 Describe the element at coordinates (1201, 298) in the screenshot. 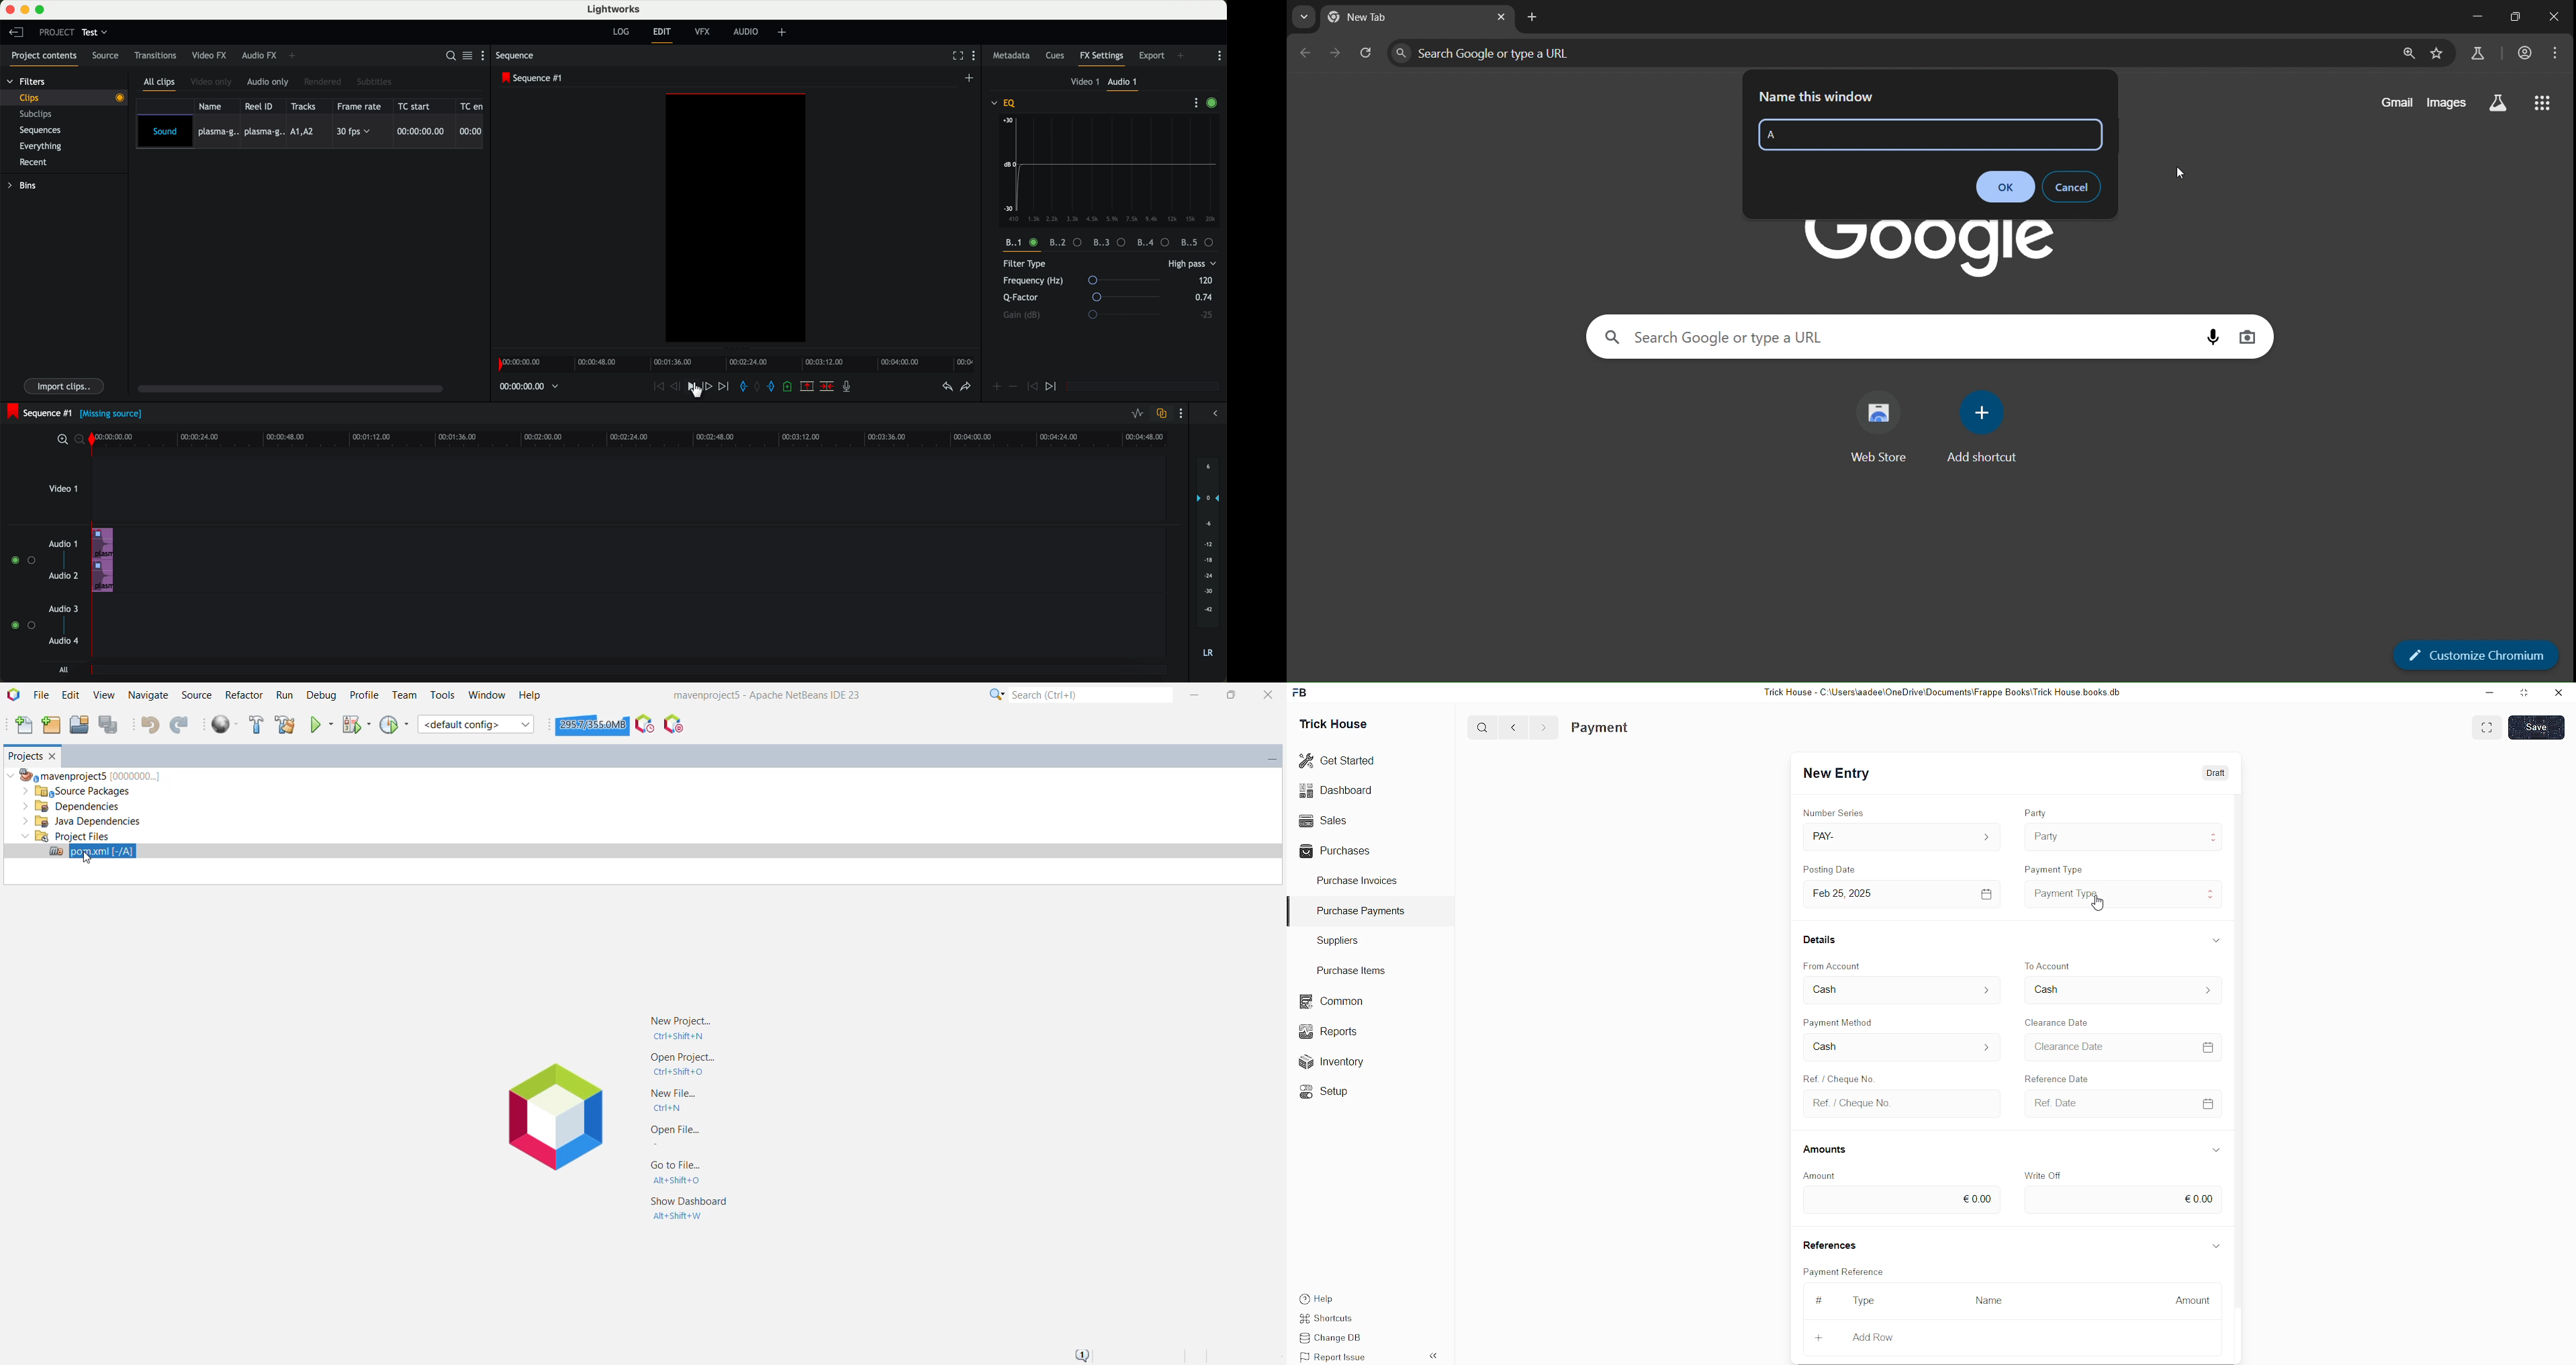

I see `0.74` at that location.